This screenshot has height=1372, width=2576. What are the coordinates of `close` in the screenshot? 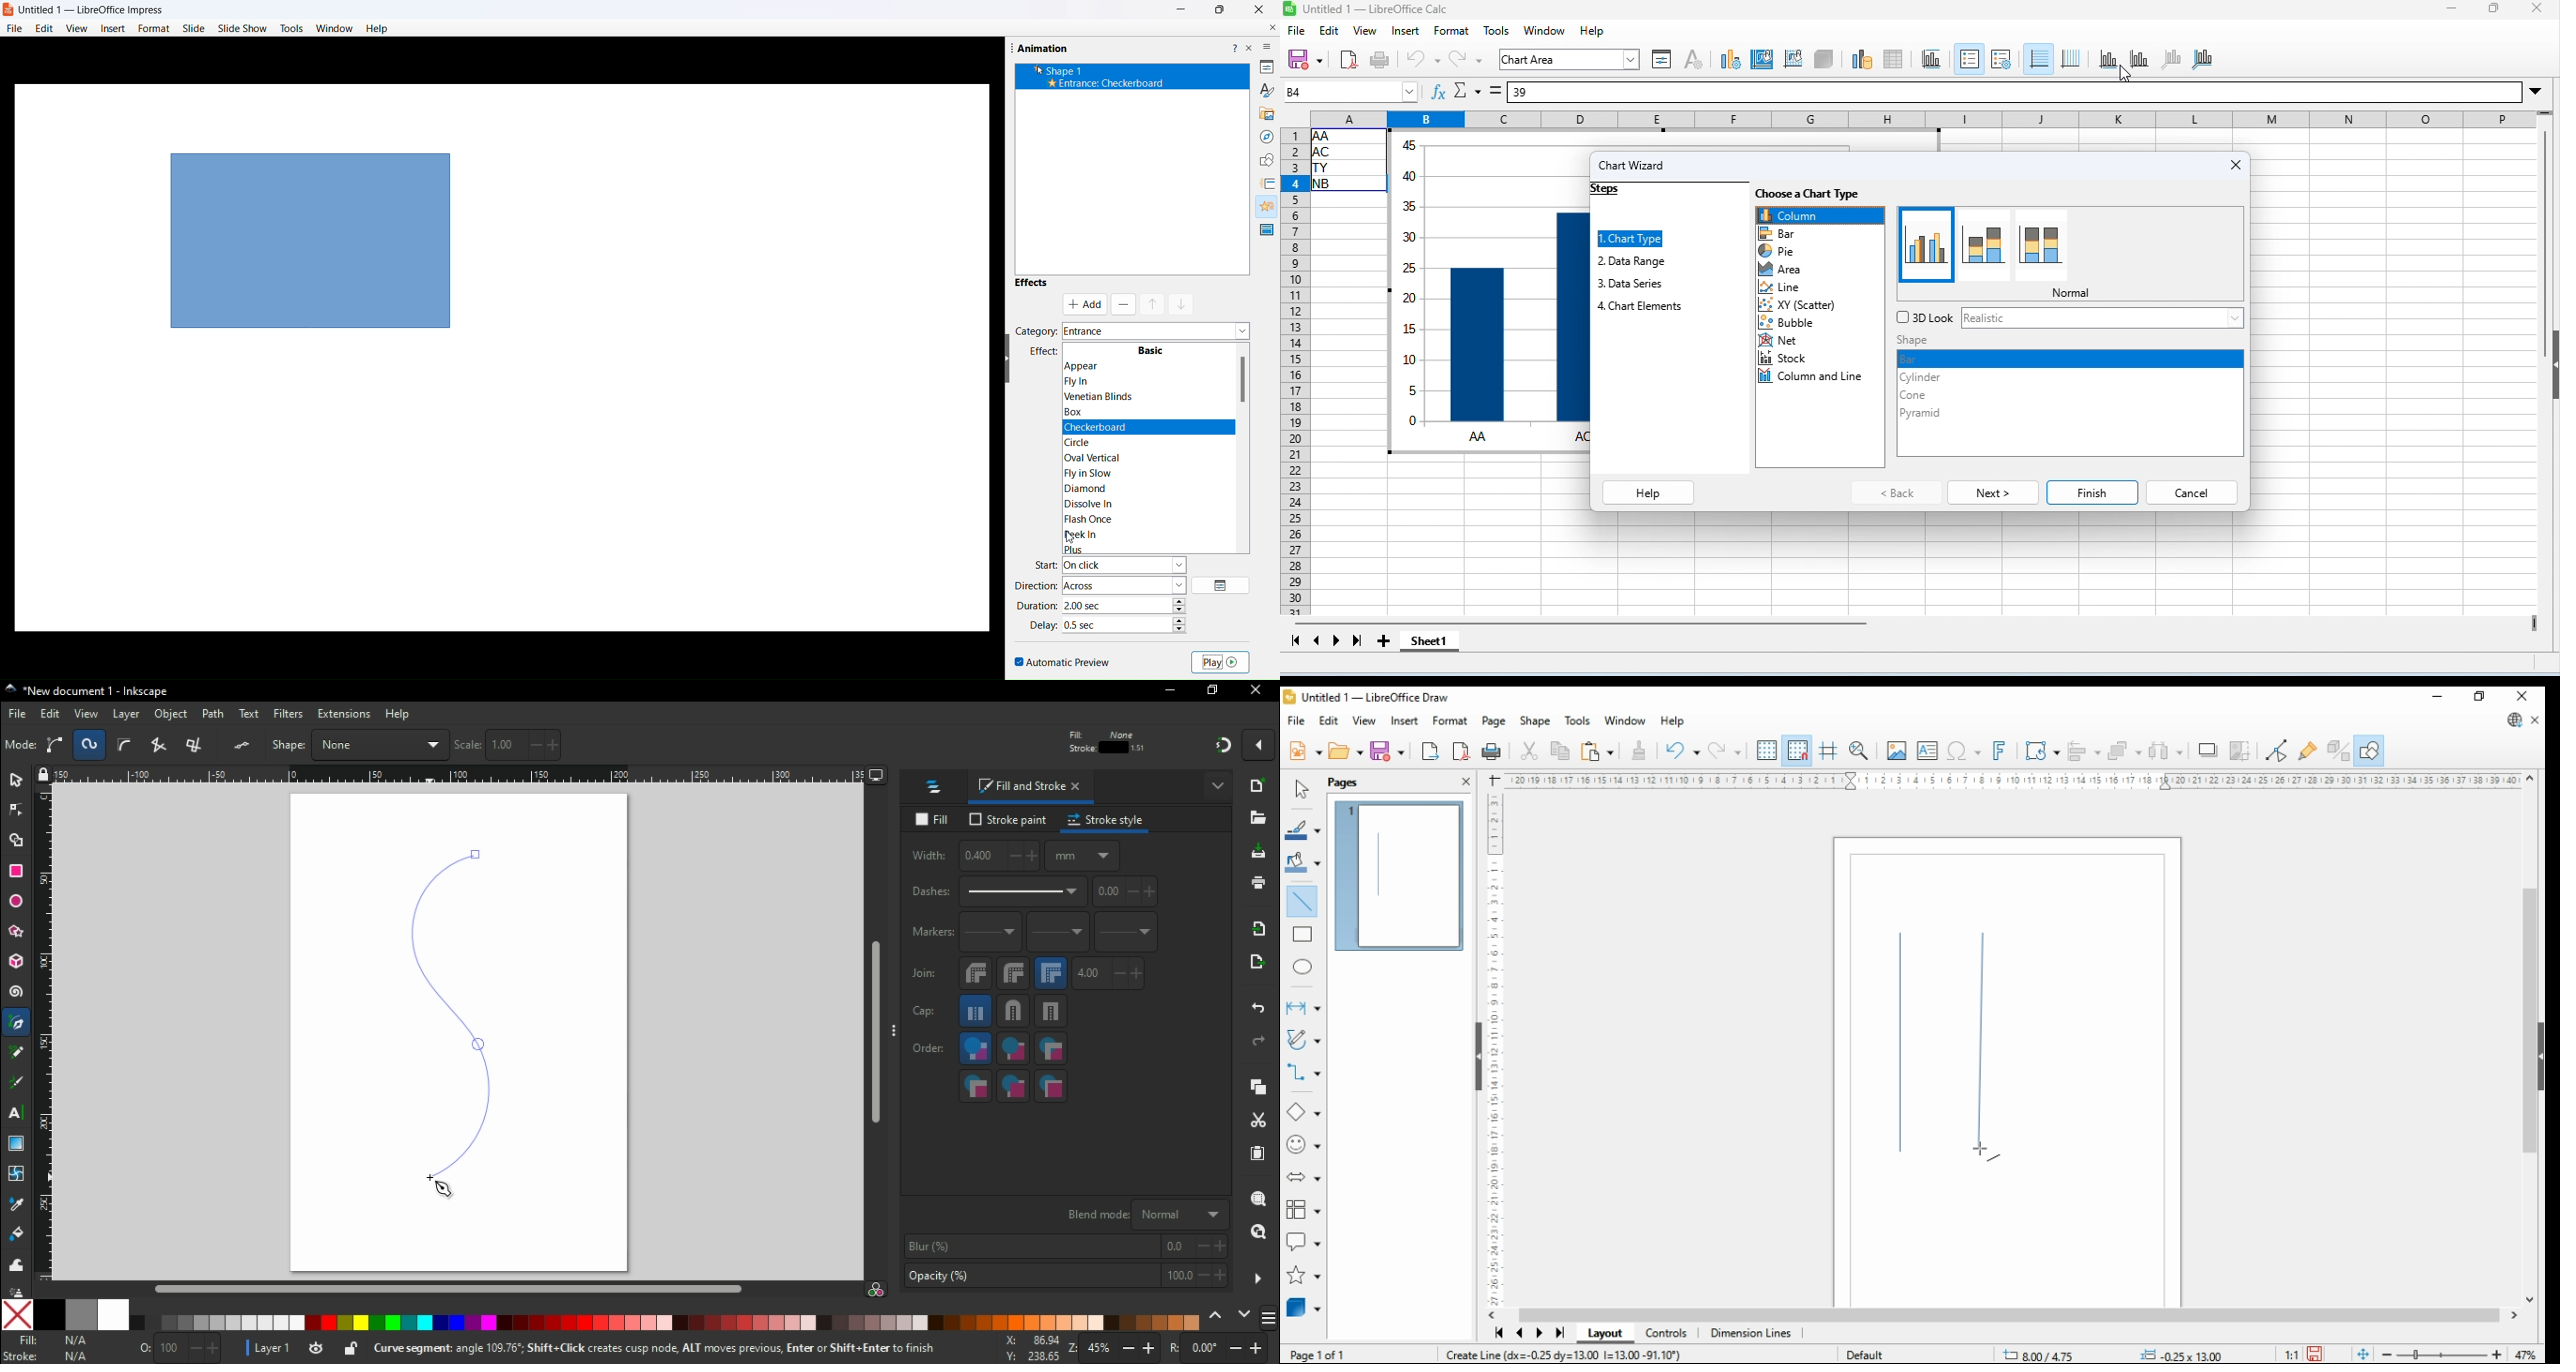 It's located at (2231, 164).